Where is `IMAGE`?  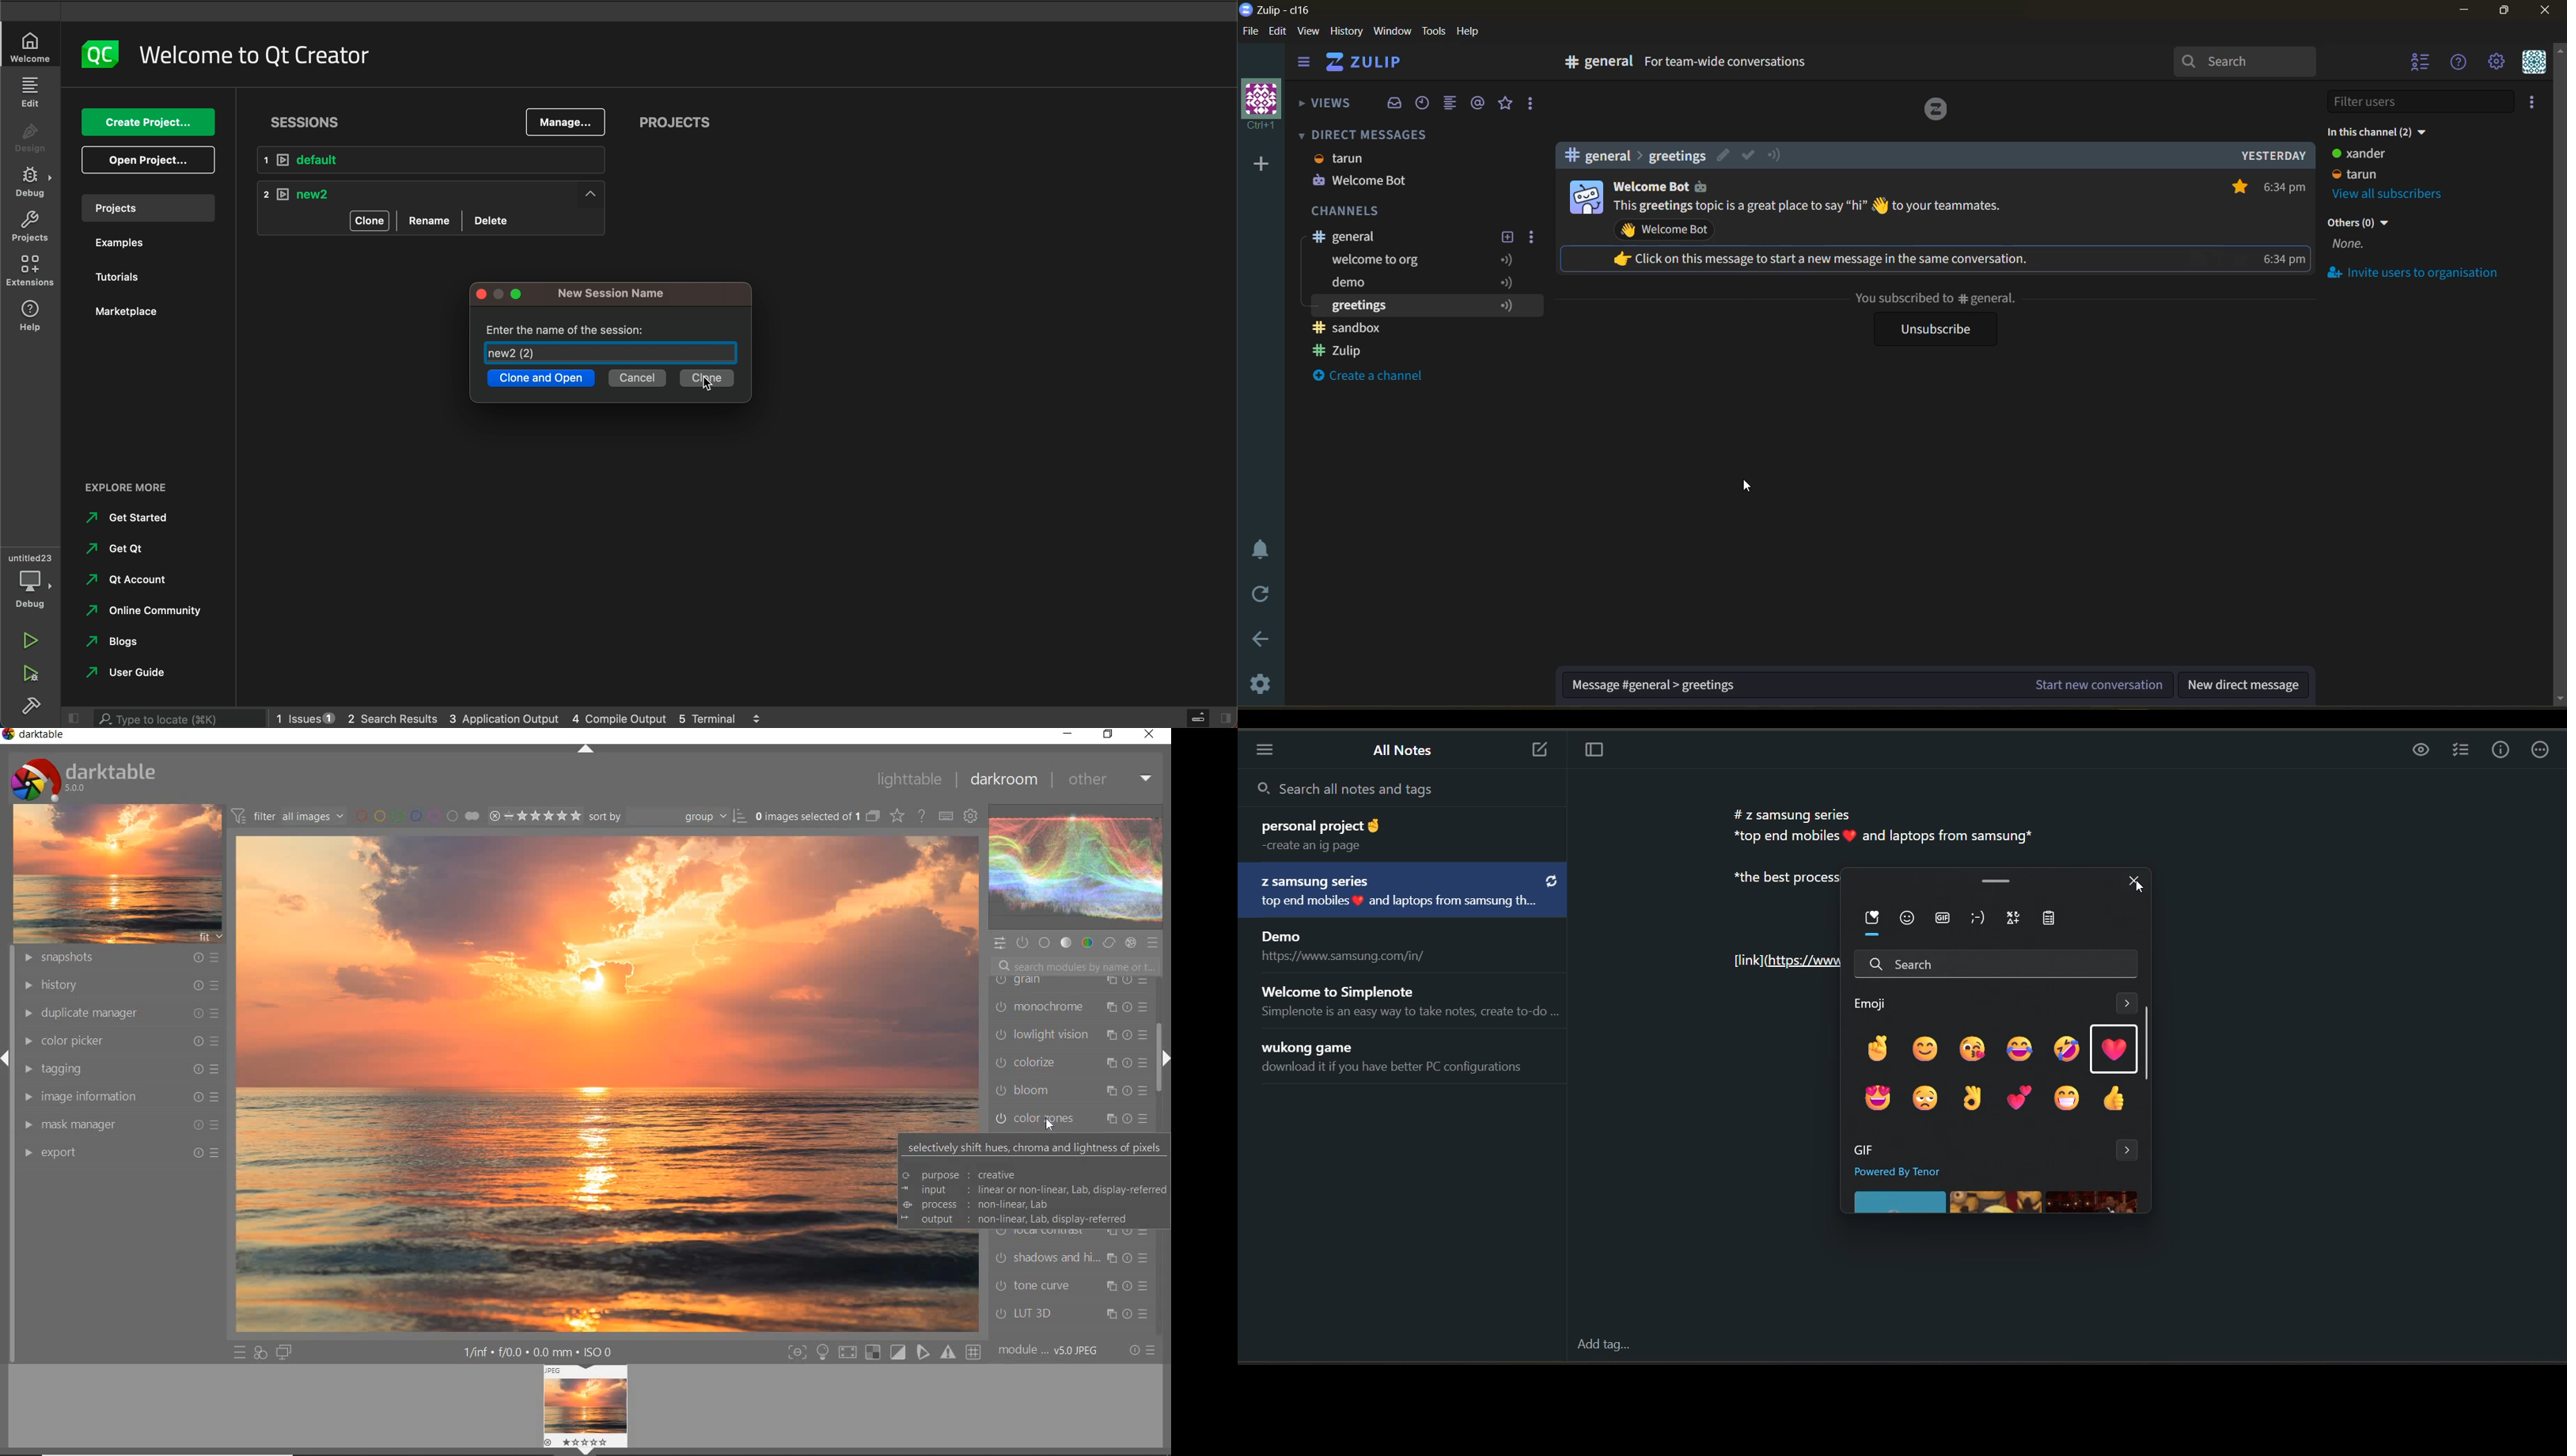
IMAGE is located at coordinates (117, 872).